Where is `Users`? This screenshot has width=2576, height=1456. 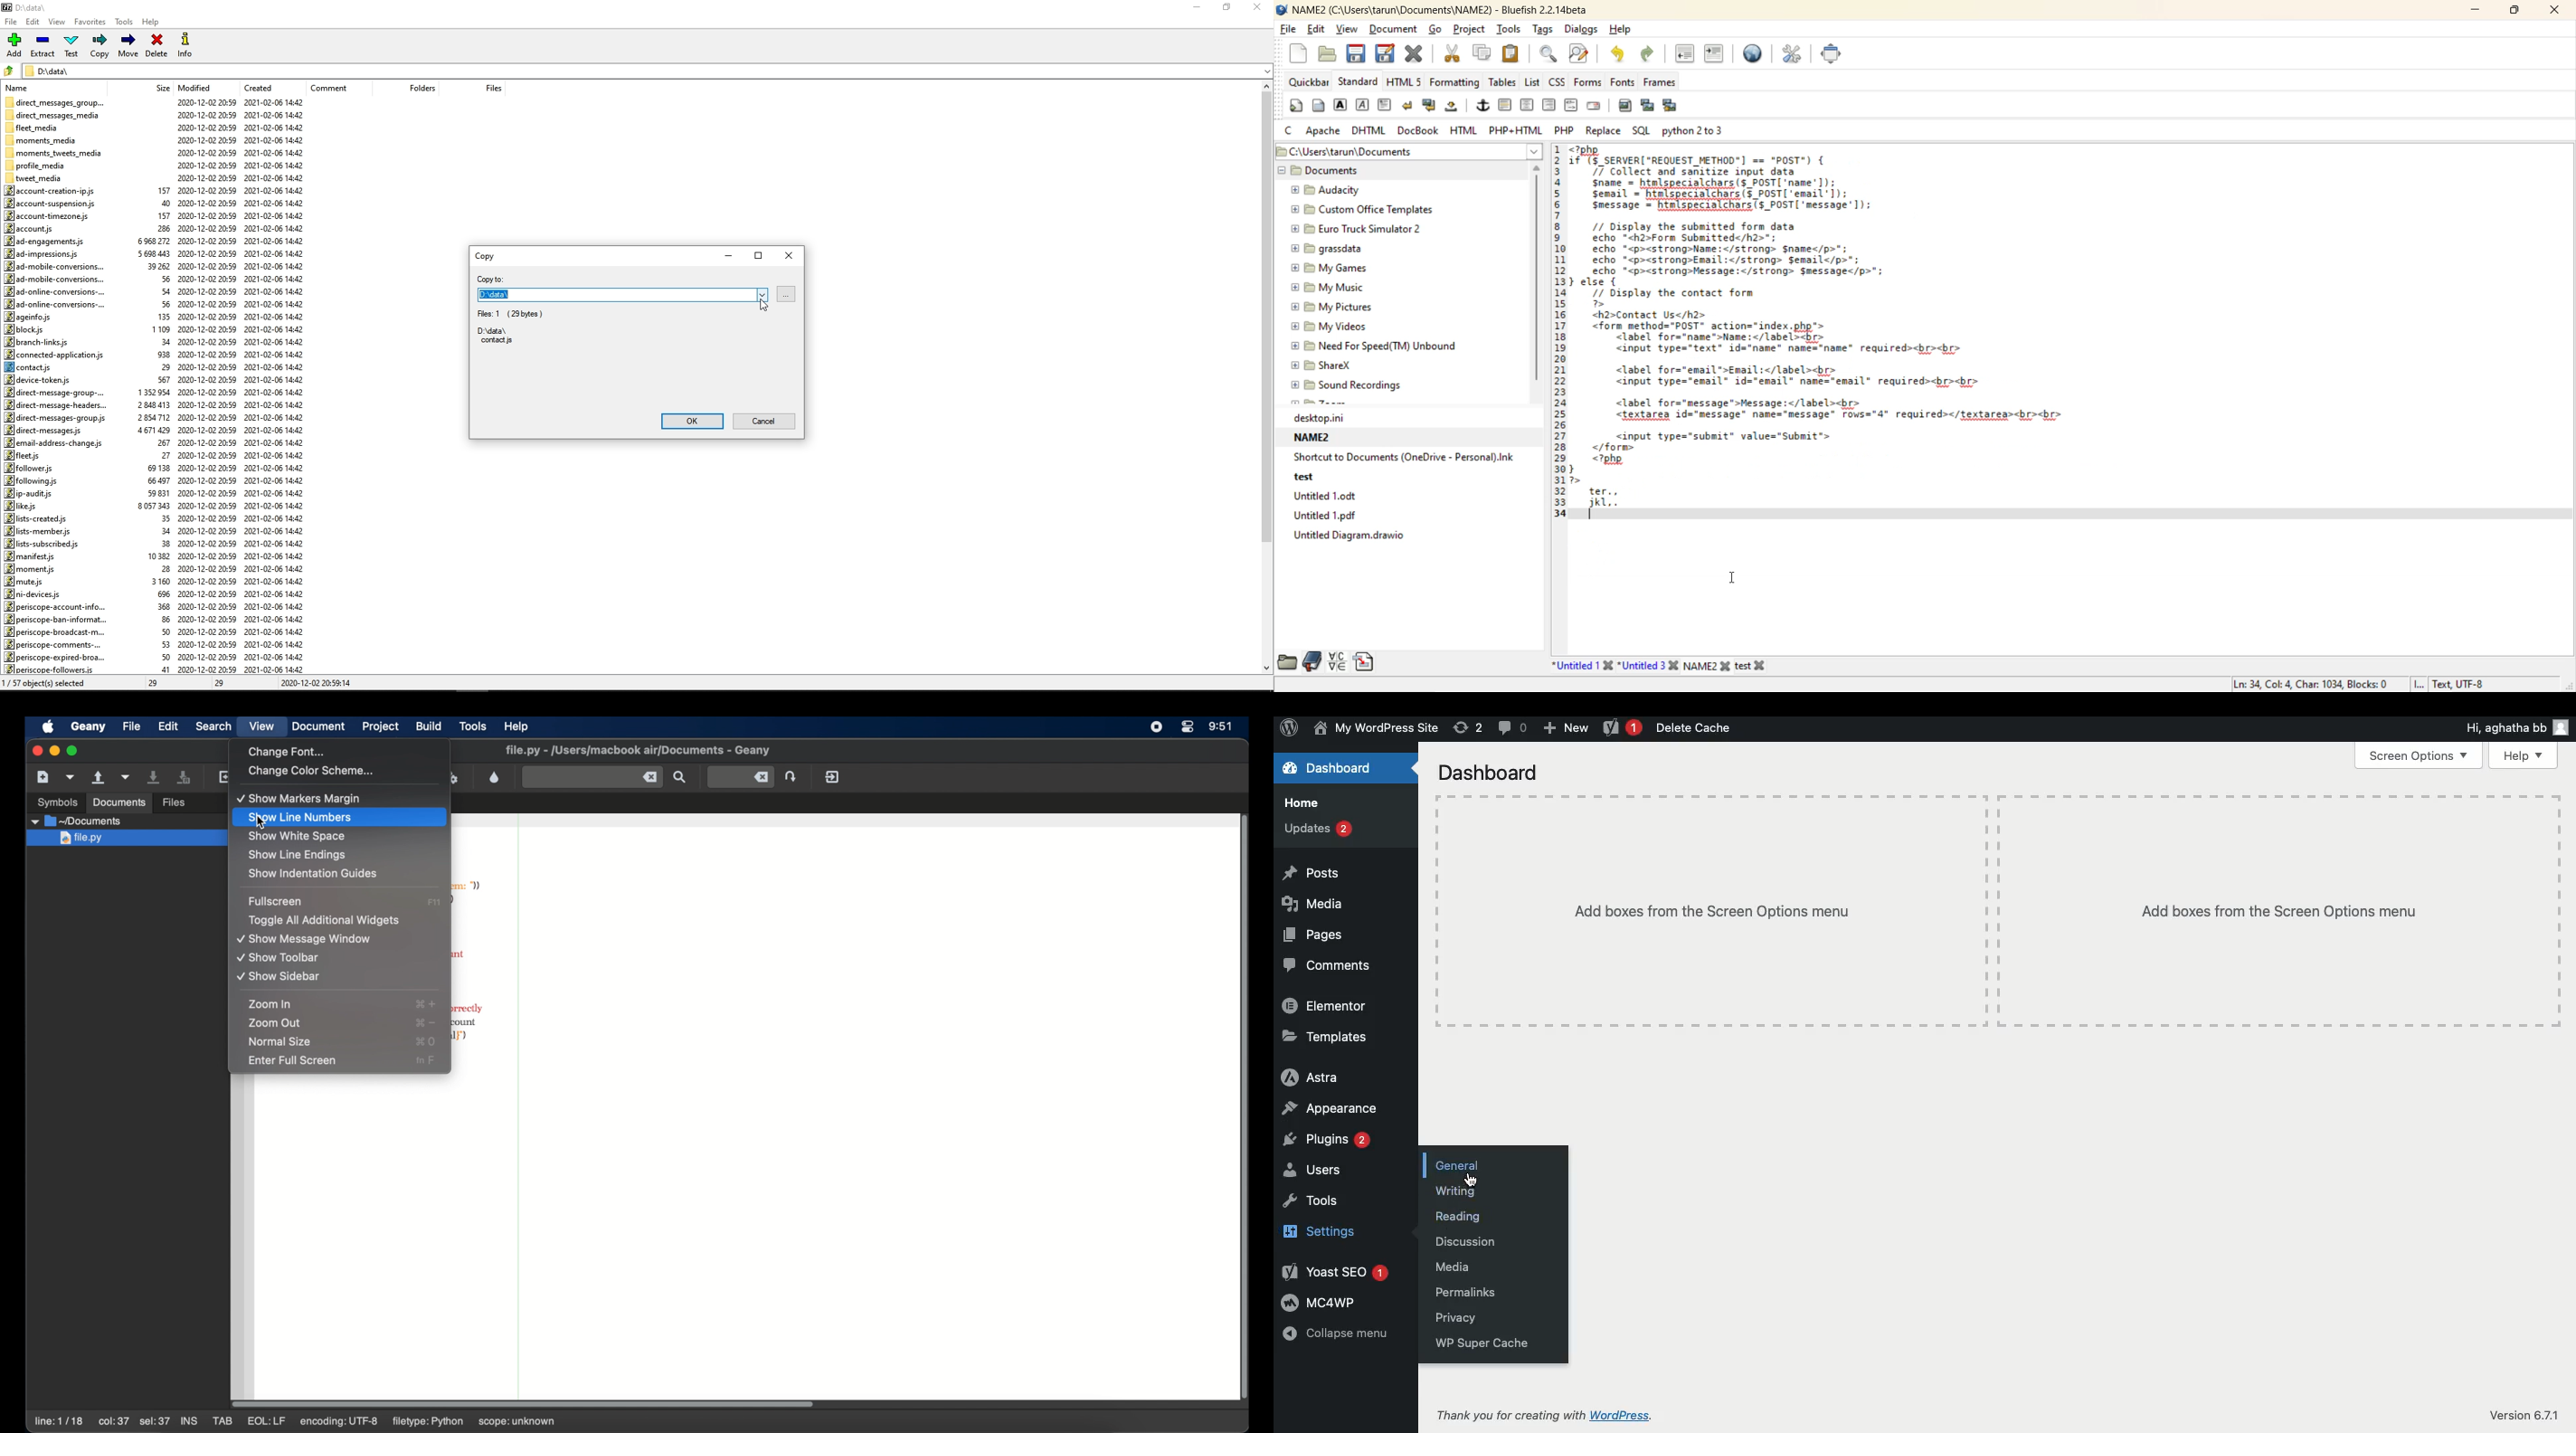
Users is located at coordinates (1317, 1171).